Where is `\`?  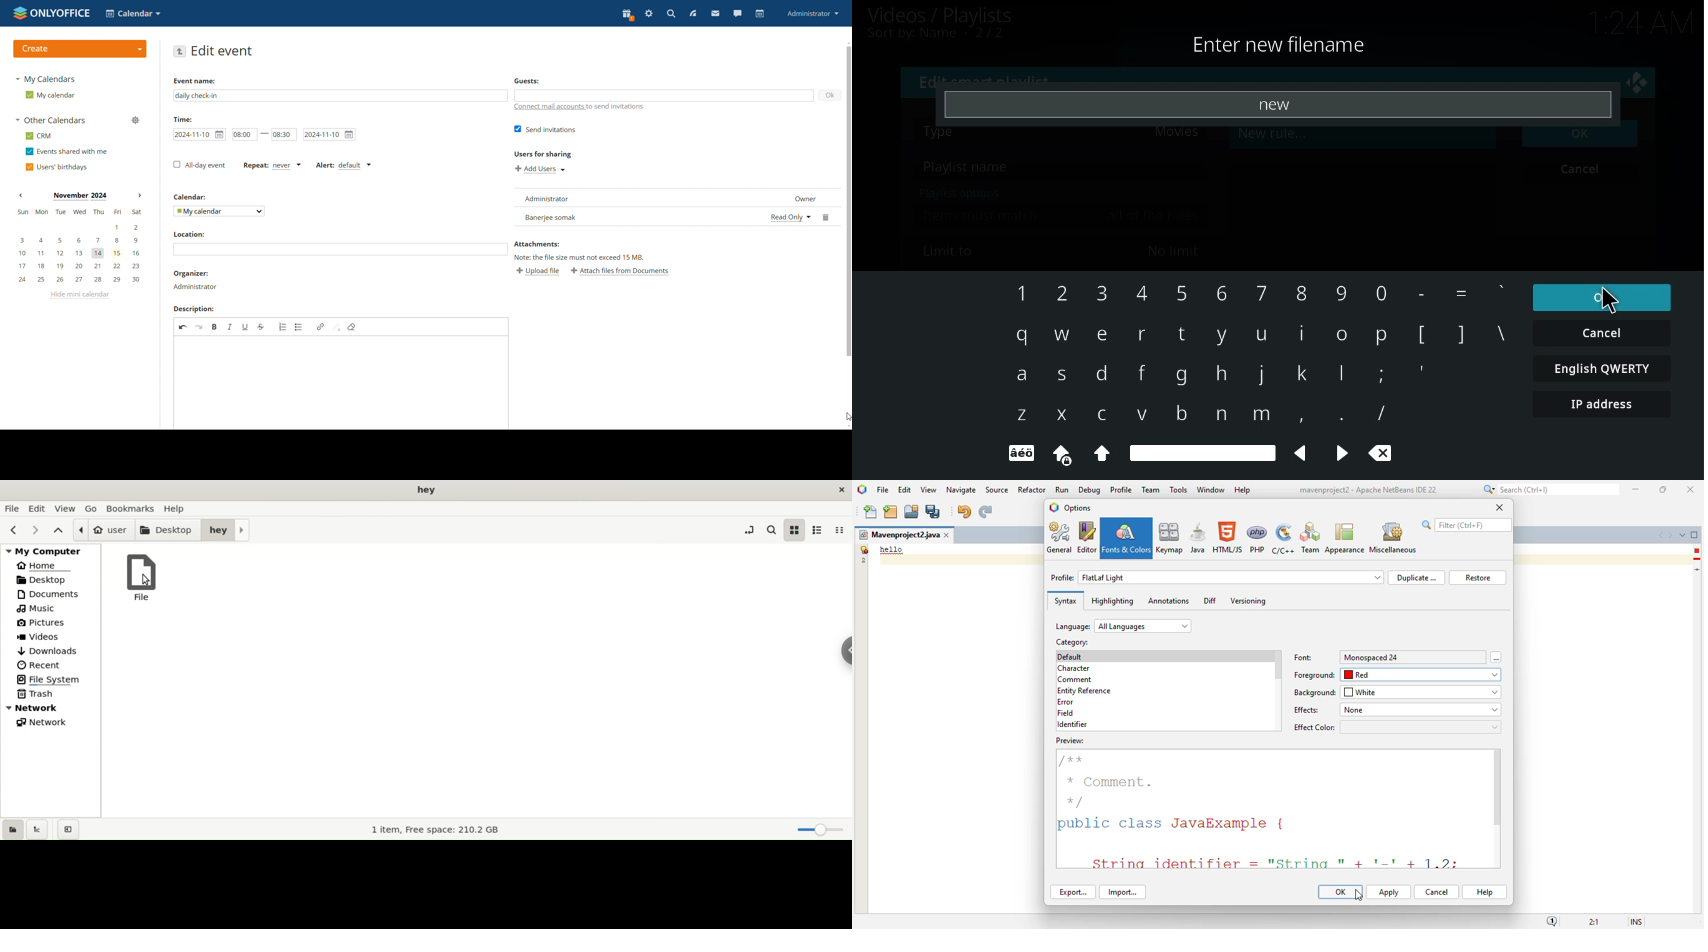
\ is located at coordinates (1501, 333).